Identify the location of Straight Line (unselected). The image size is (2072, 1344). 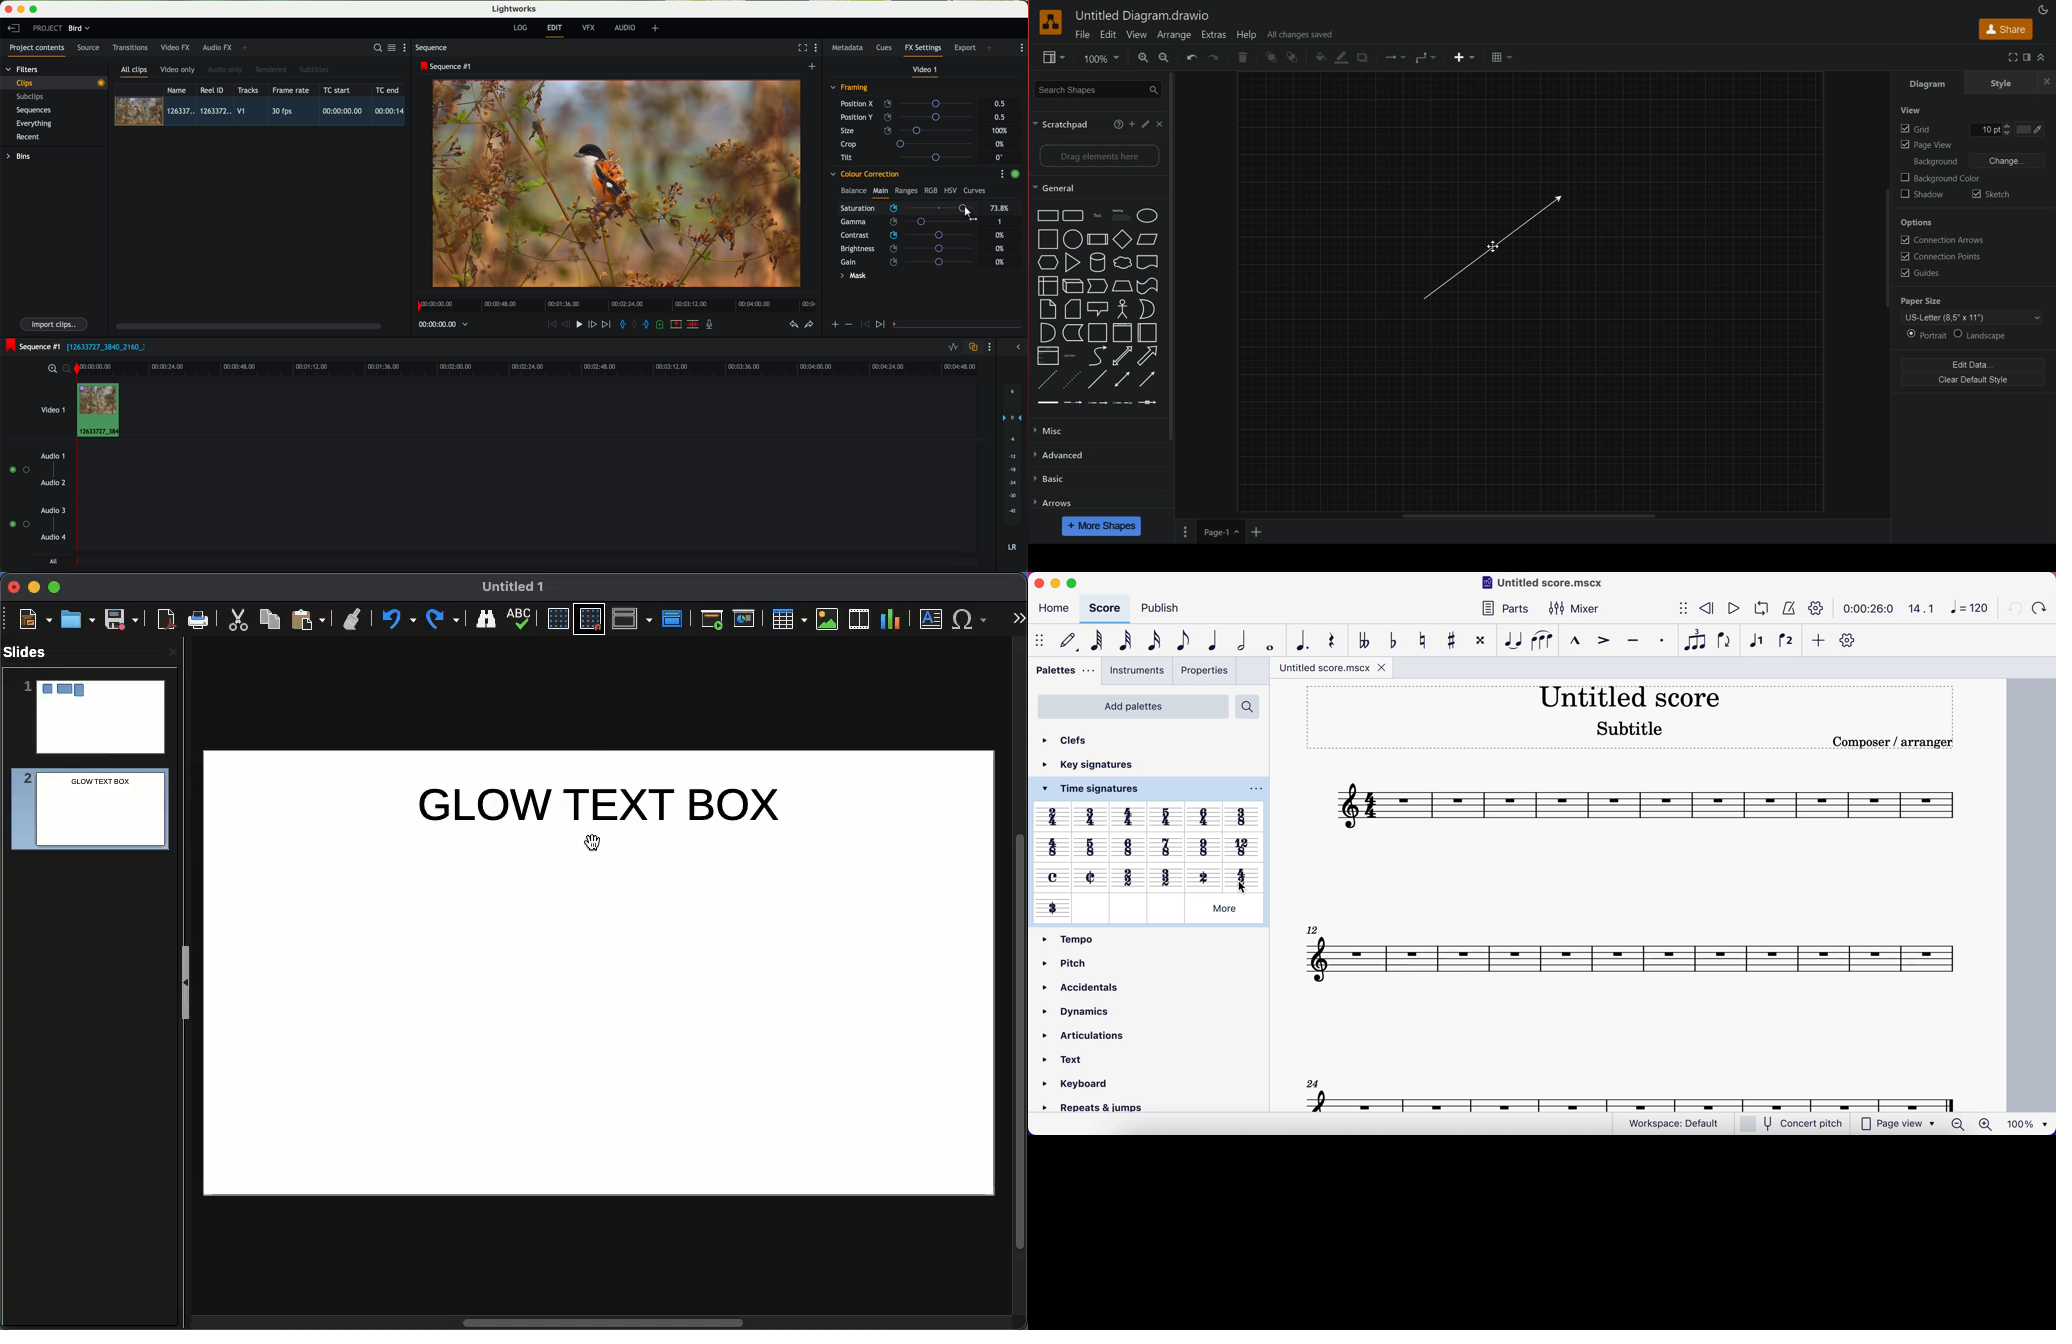
(1490, 248).